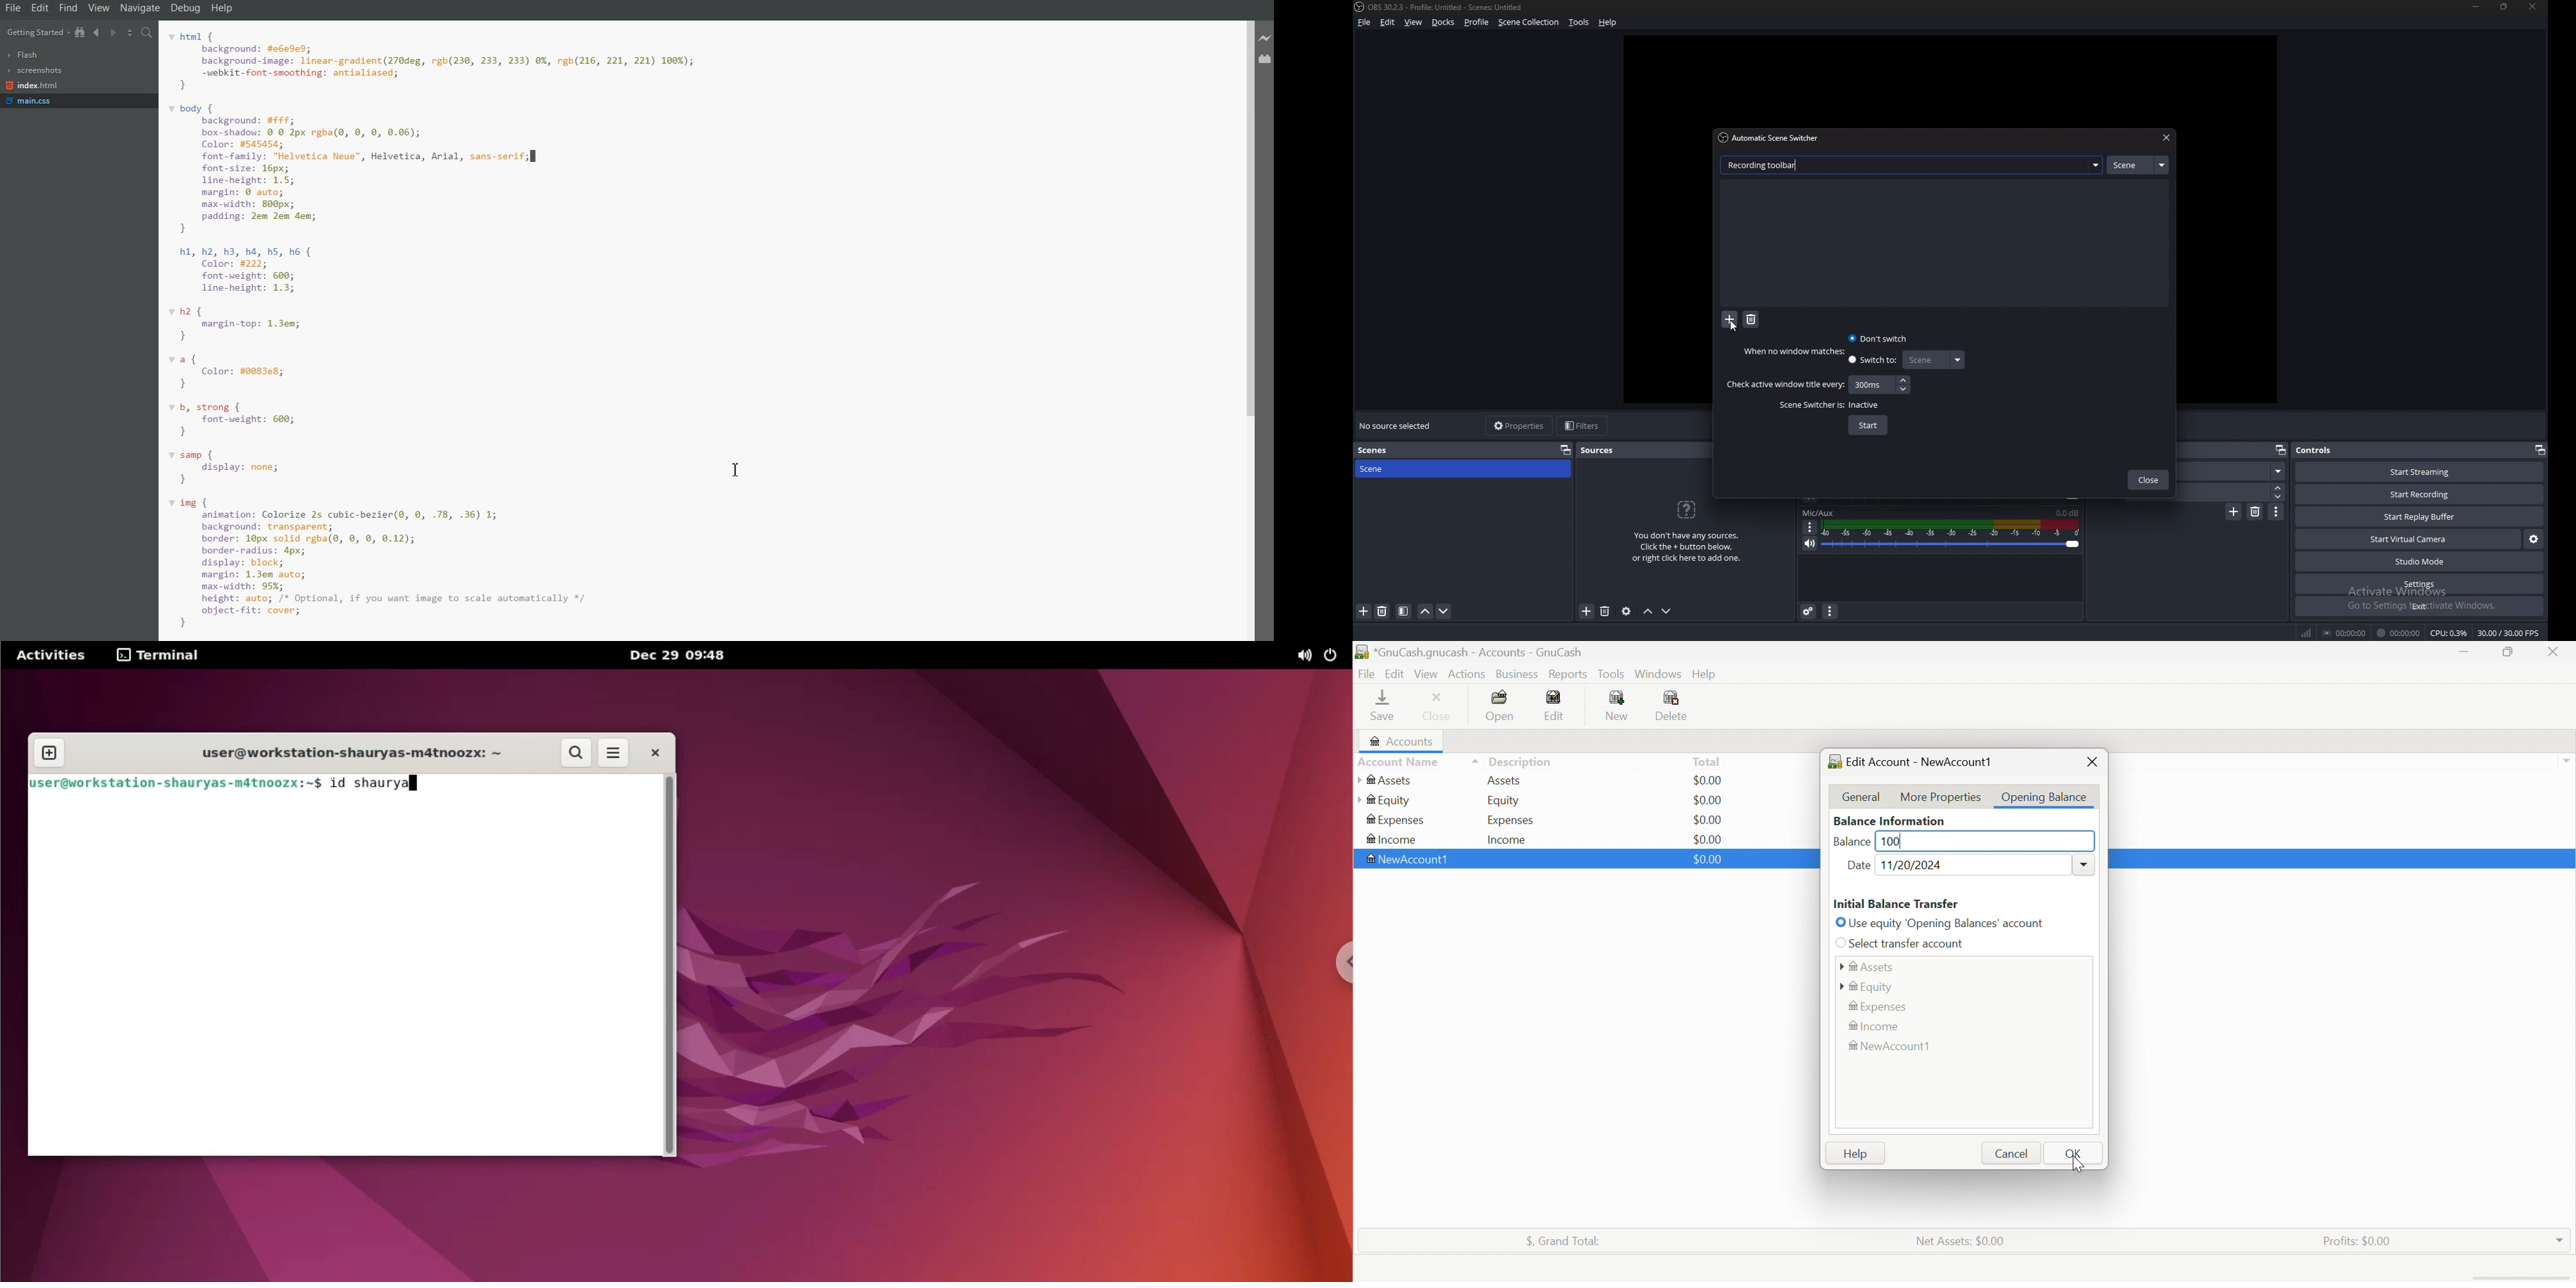 The image size is (2576, 1288). I want to click on check active window title every, so click(1785, 385).